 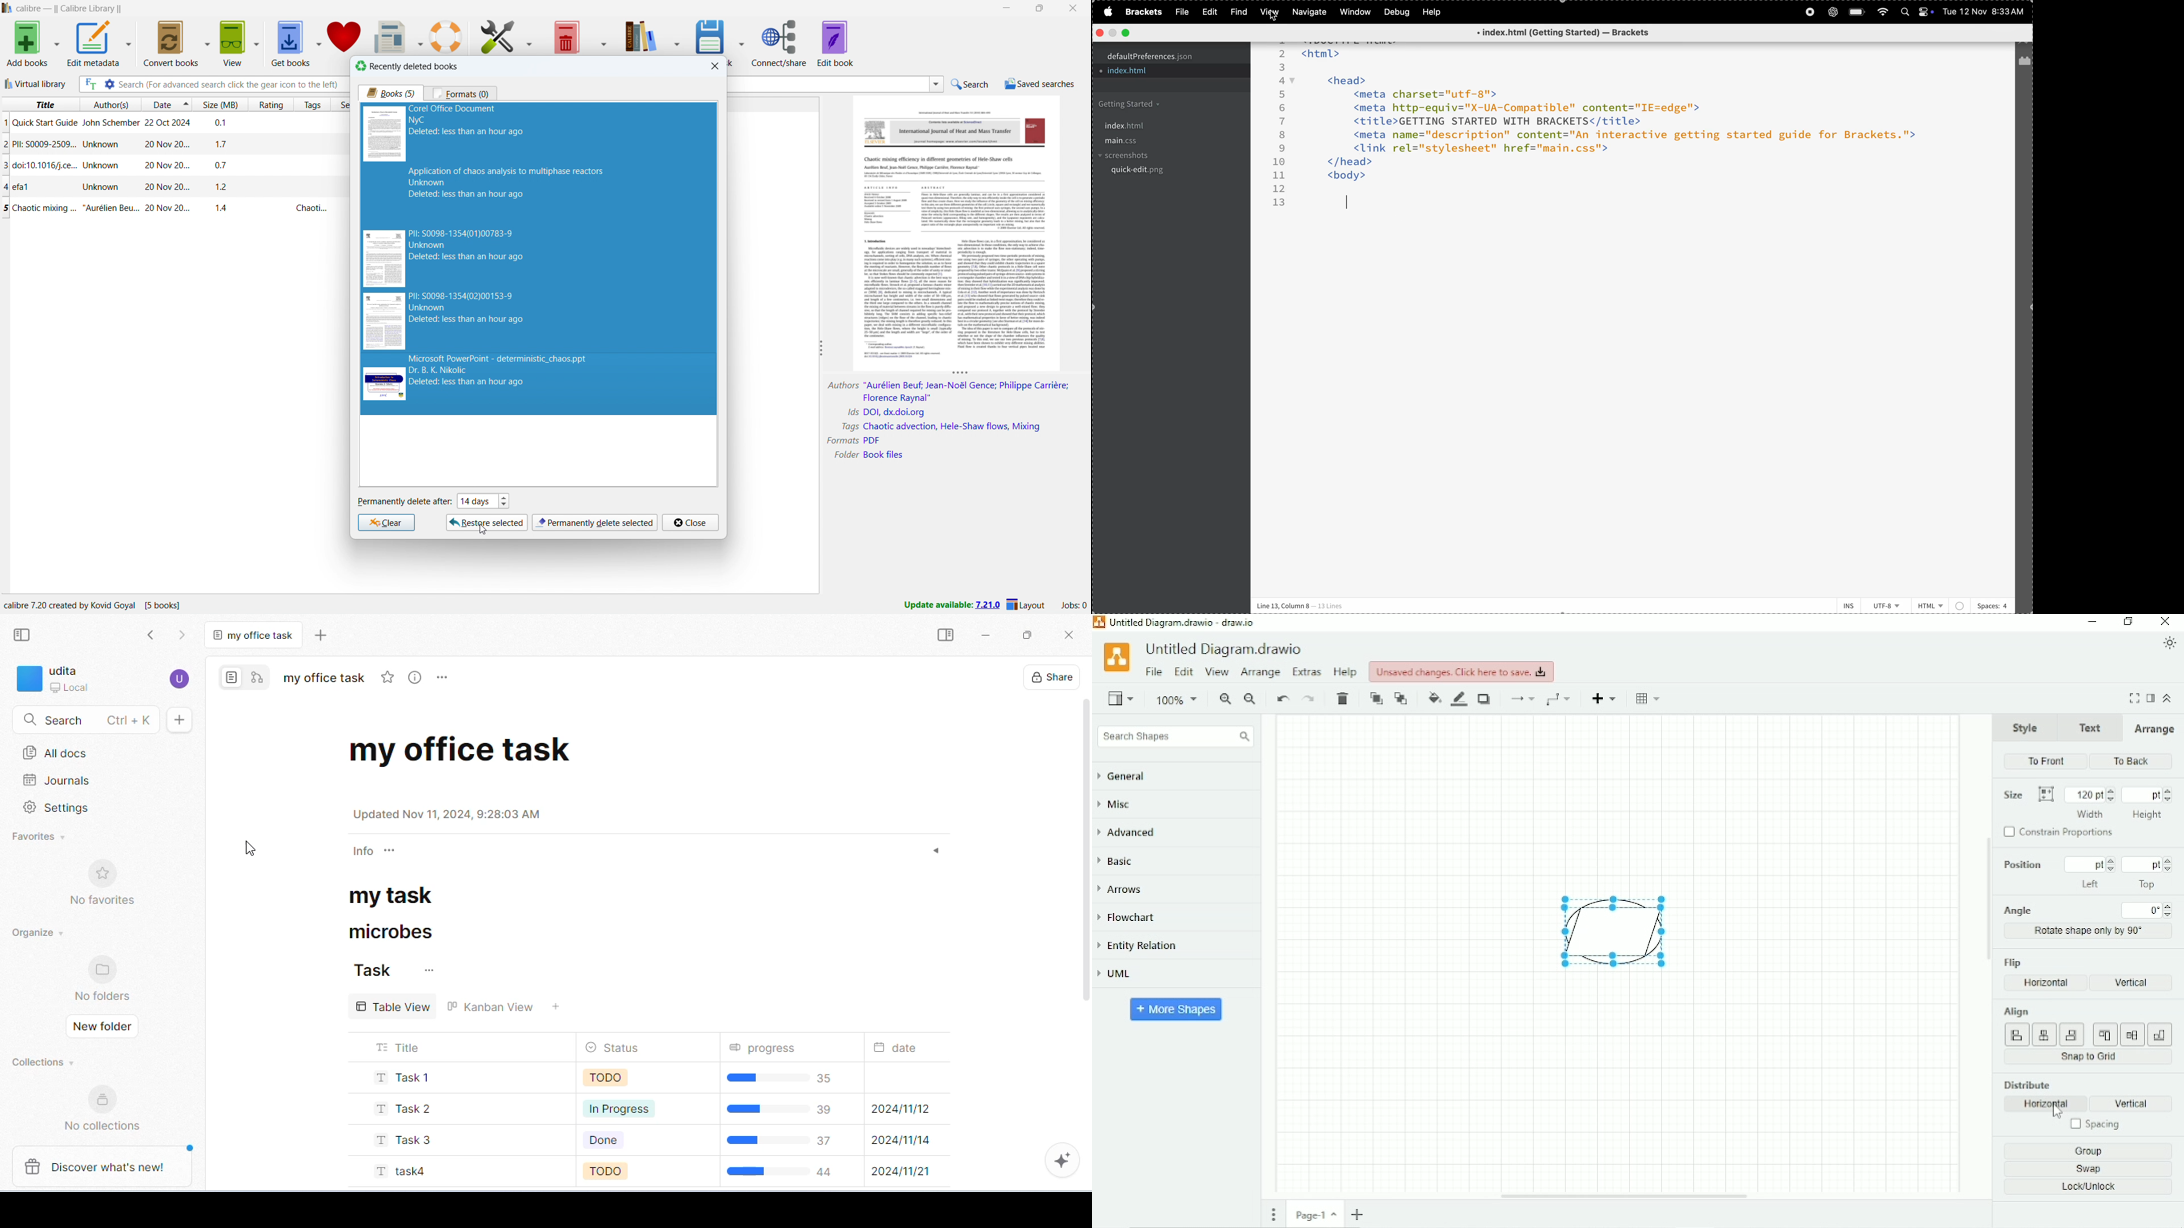 I want to click on file, so click(x=1180, y=12).